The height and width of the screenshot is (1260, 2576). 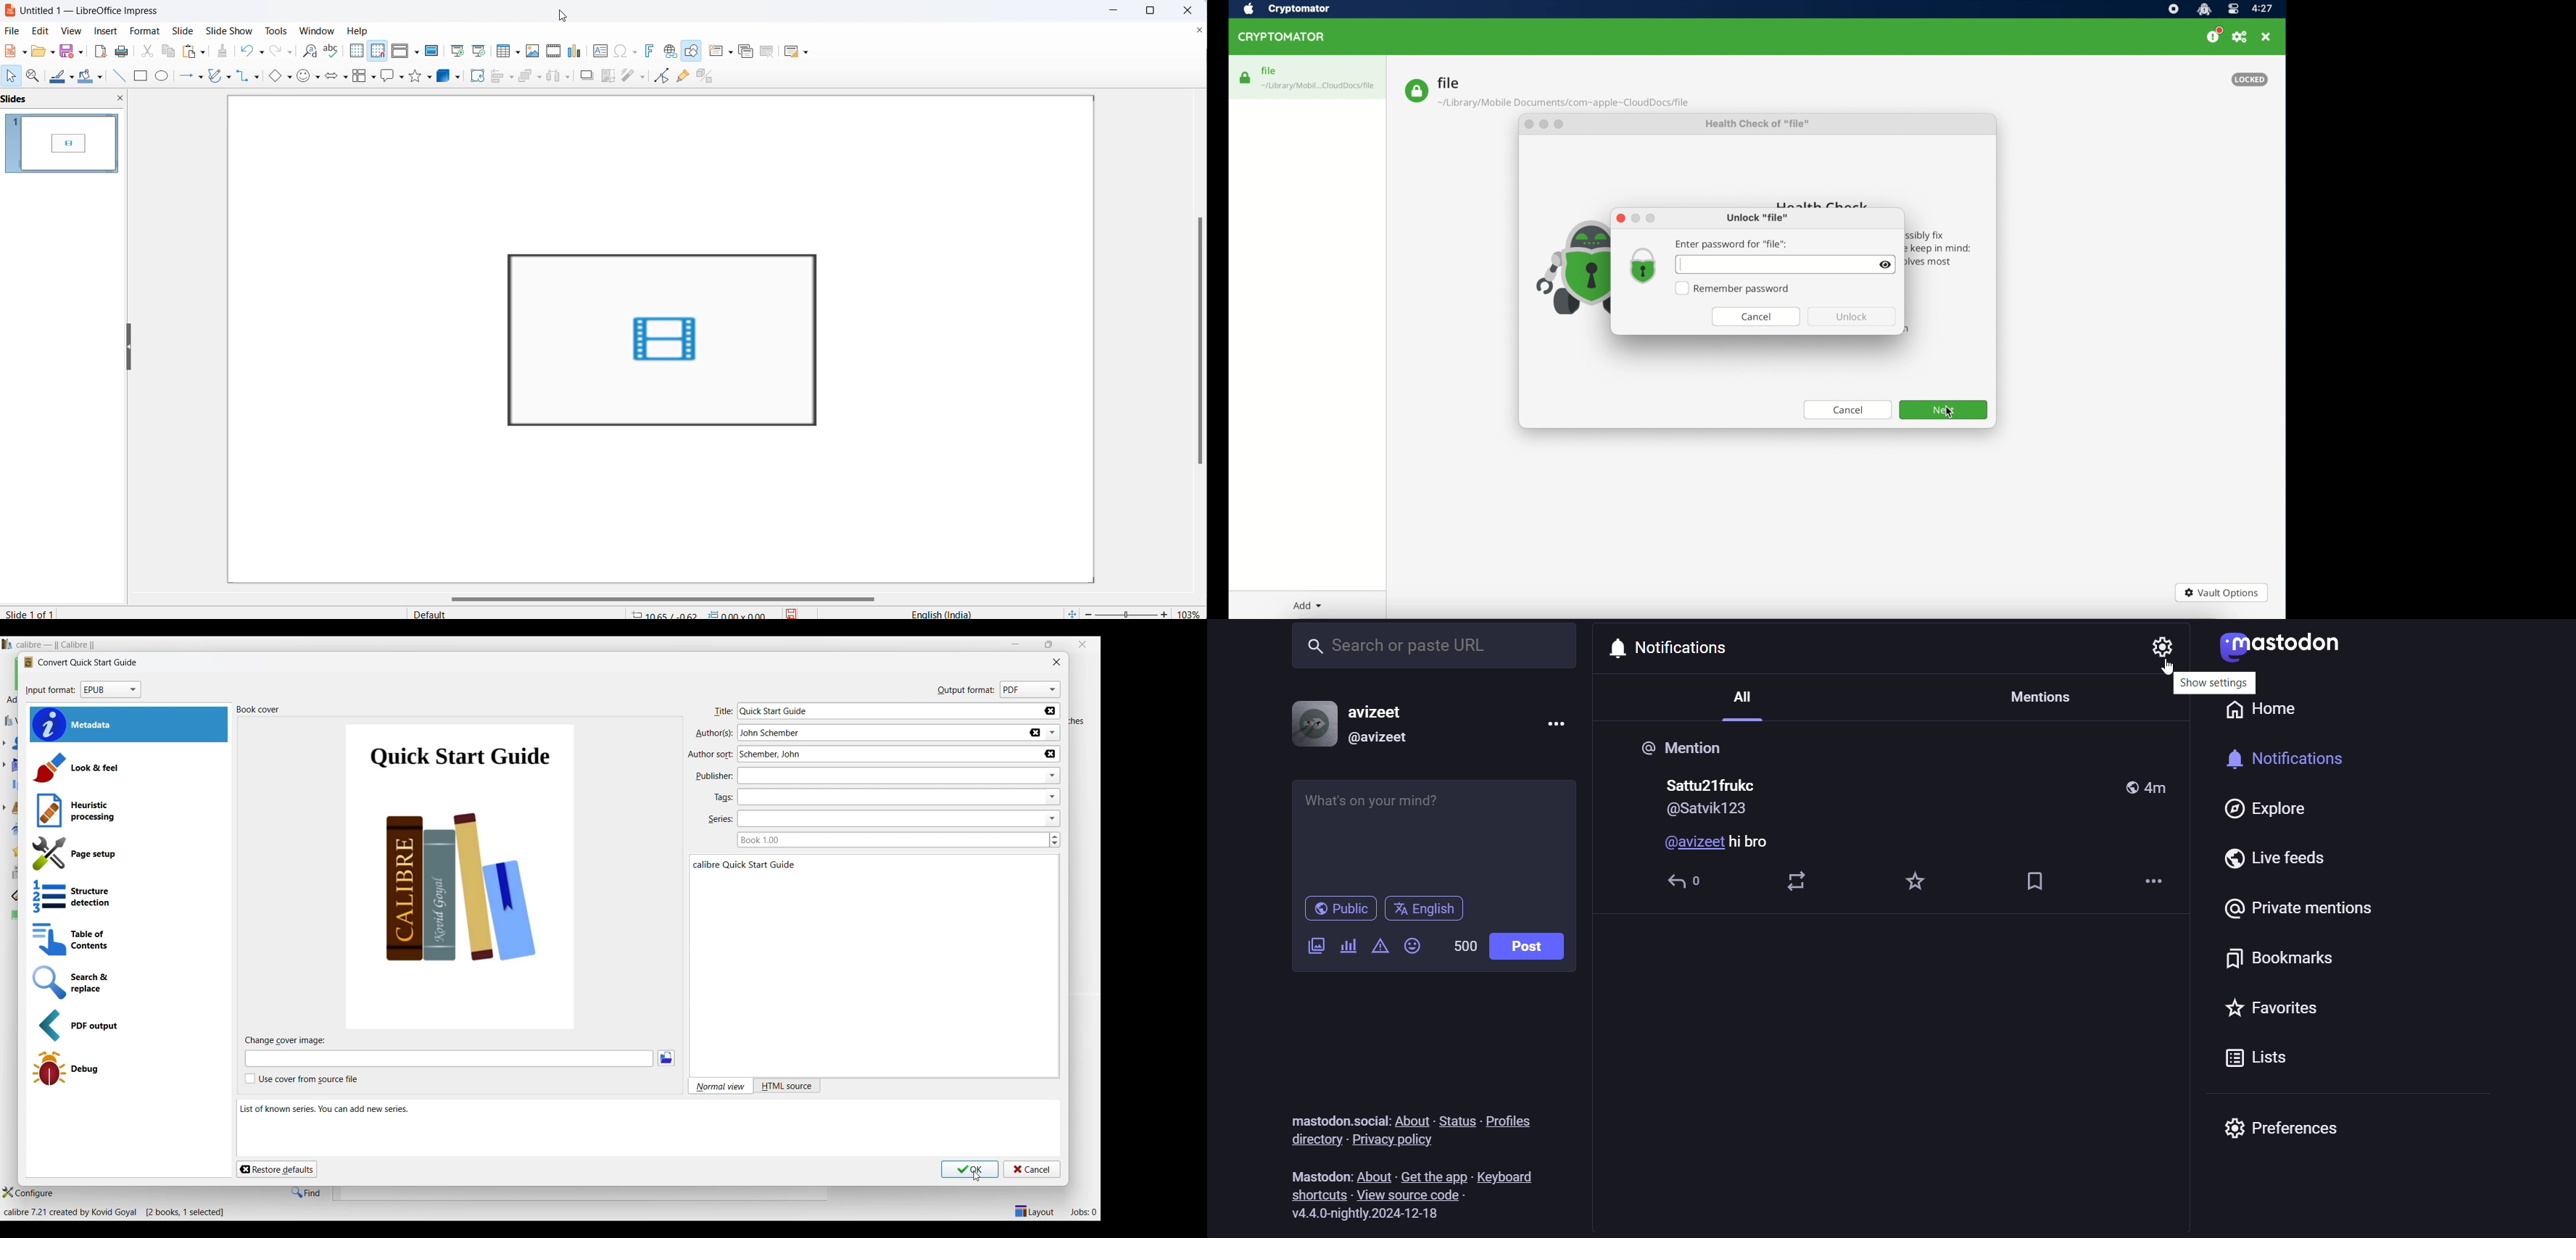 I want to click on Cancel, so click(x=1032, y=1170).